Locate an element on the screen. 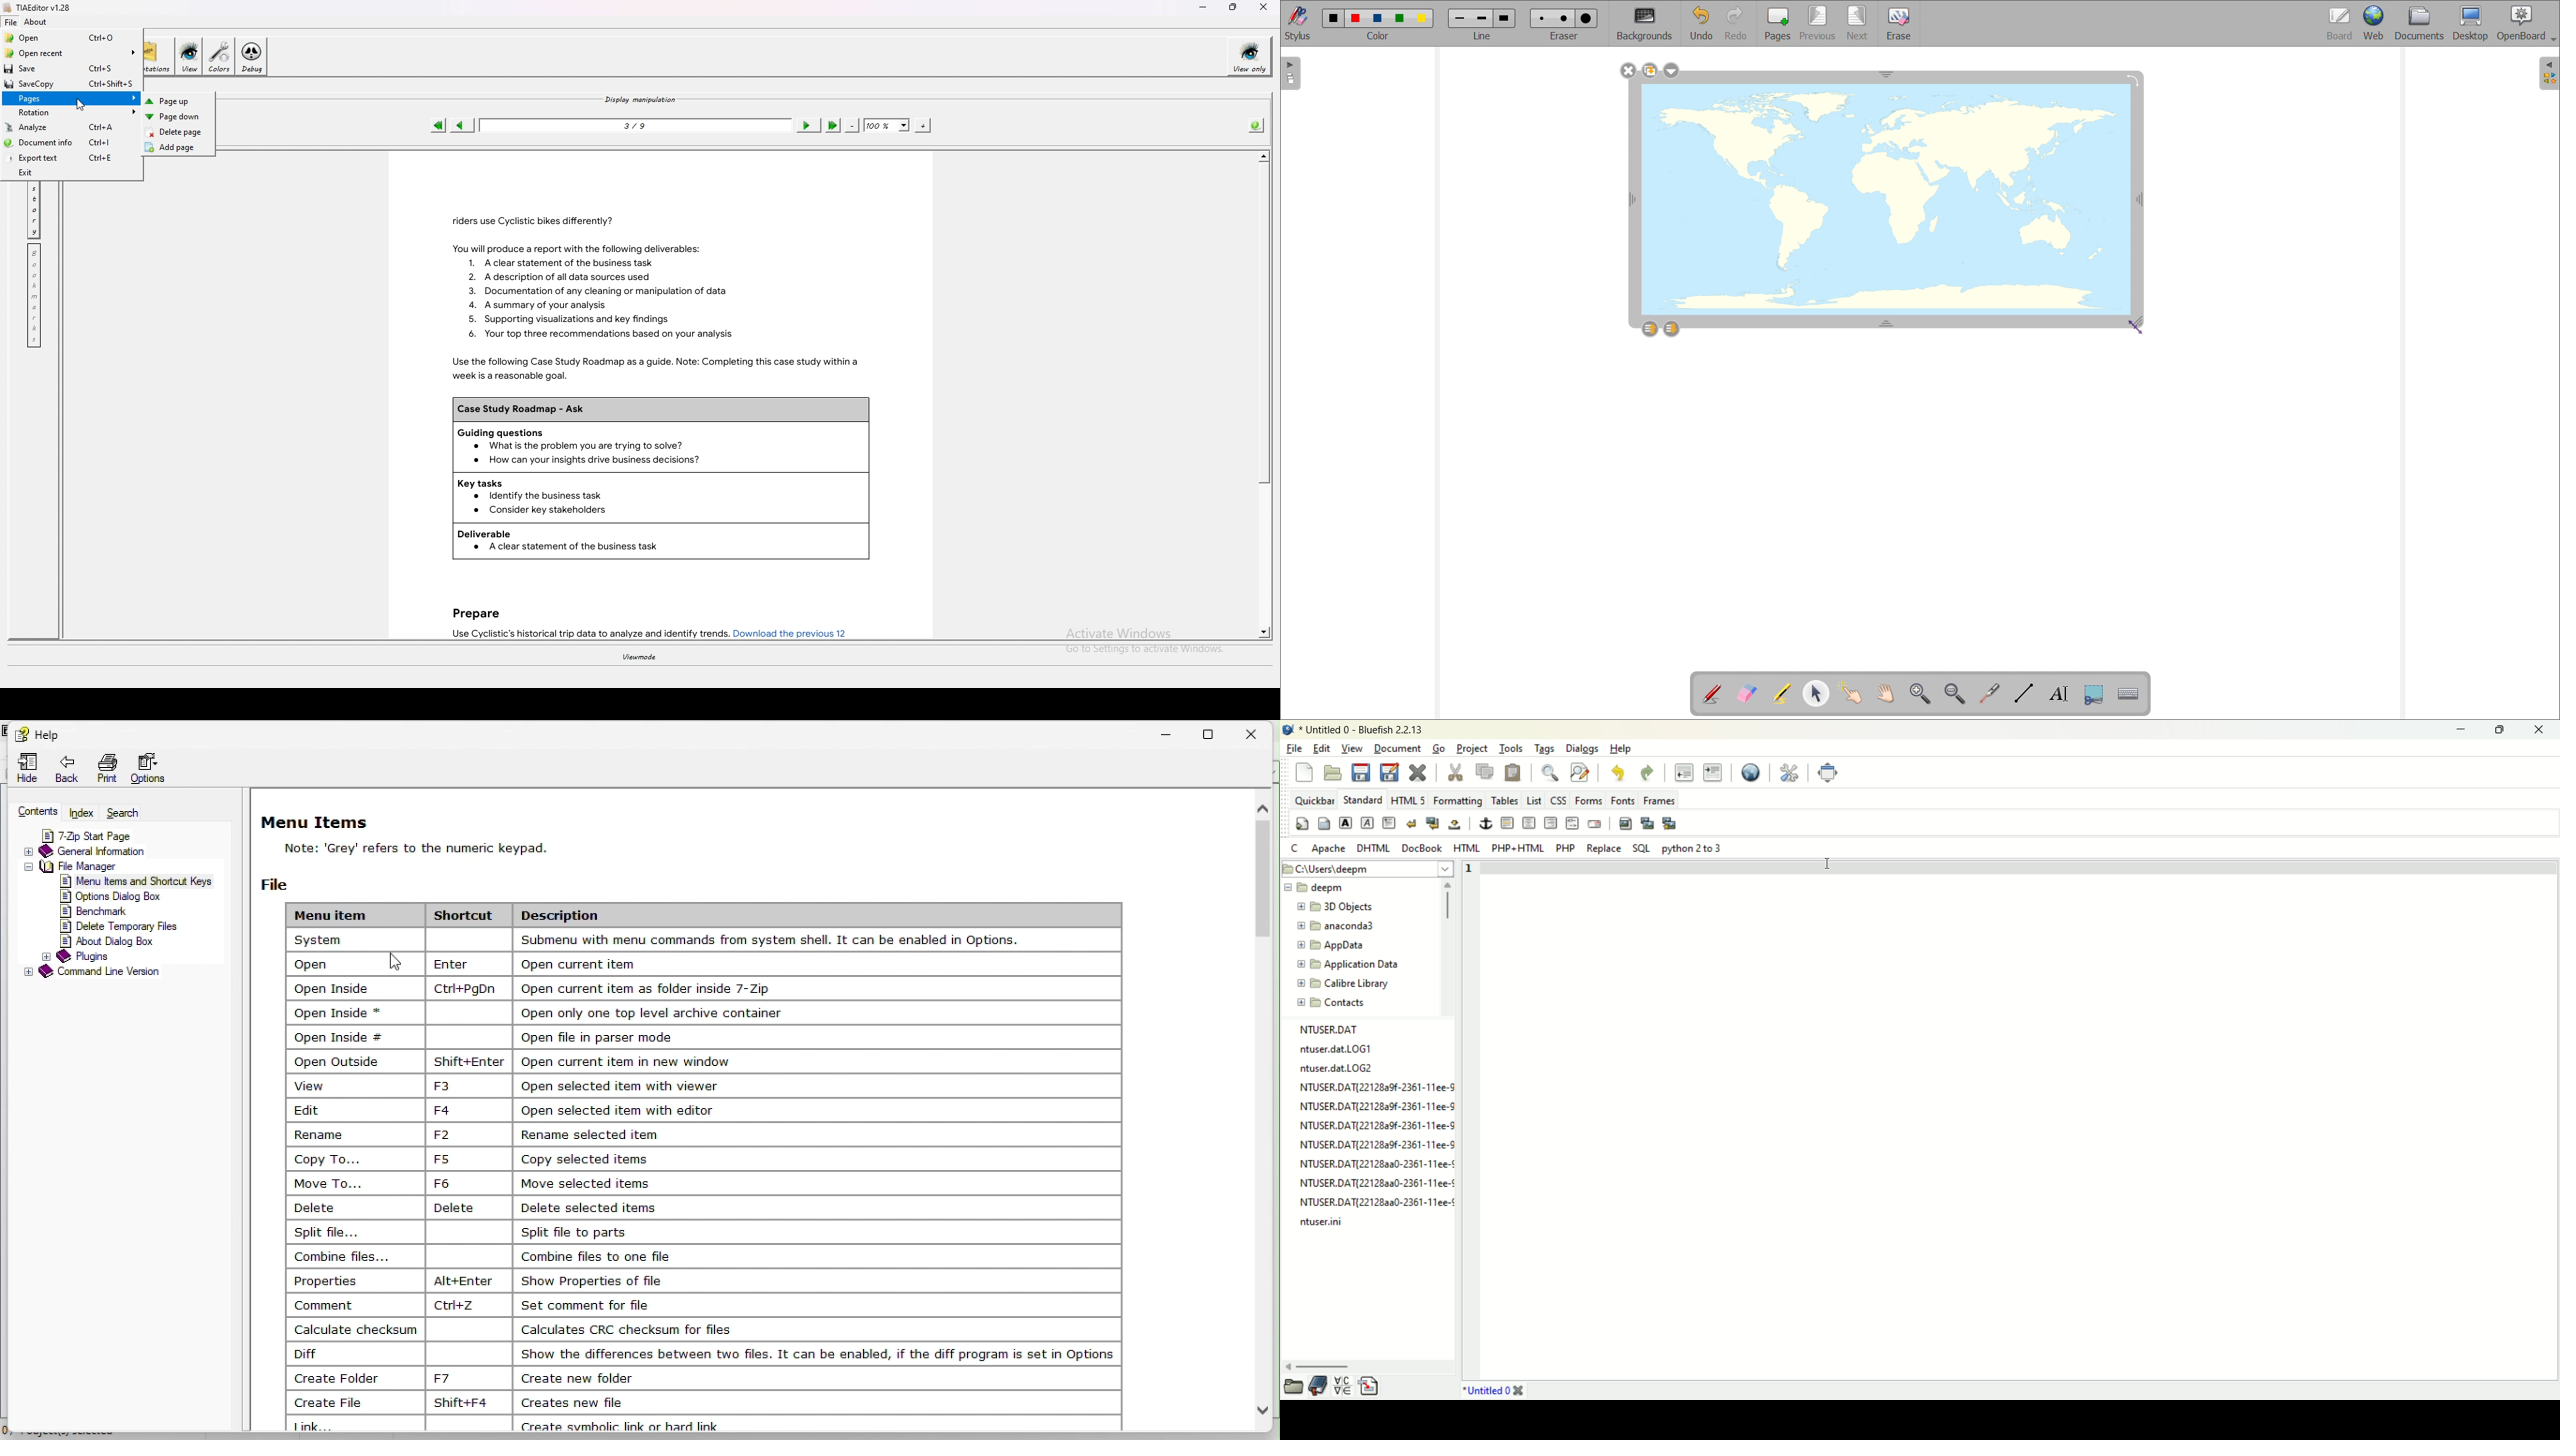 The image size is (2576, 1456). *Untitled 0 is located at coordinates (1487, 1389).